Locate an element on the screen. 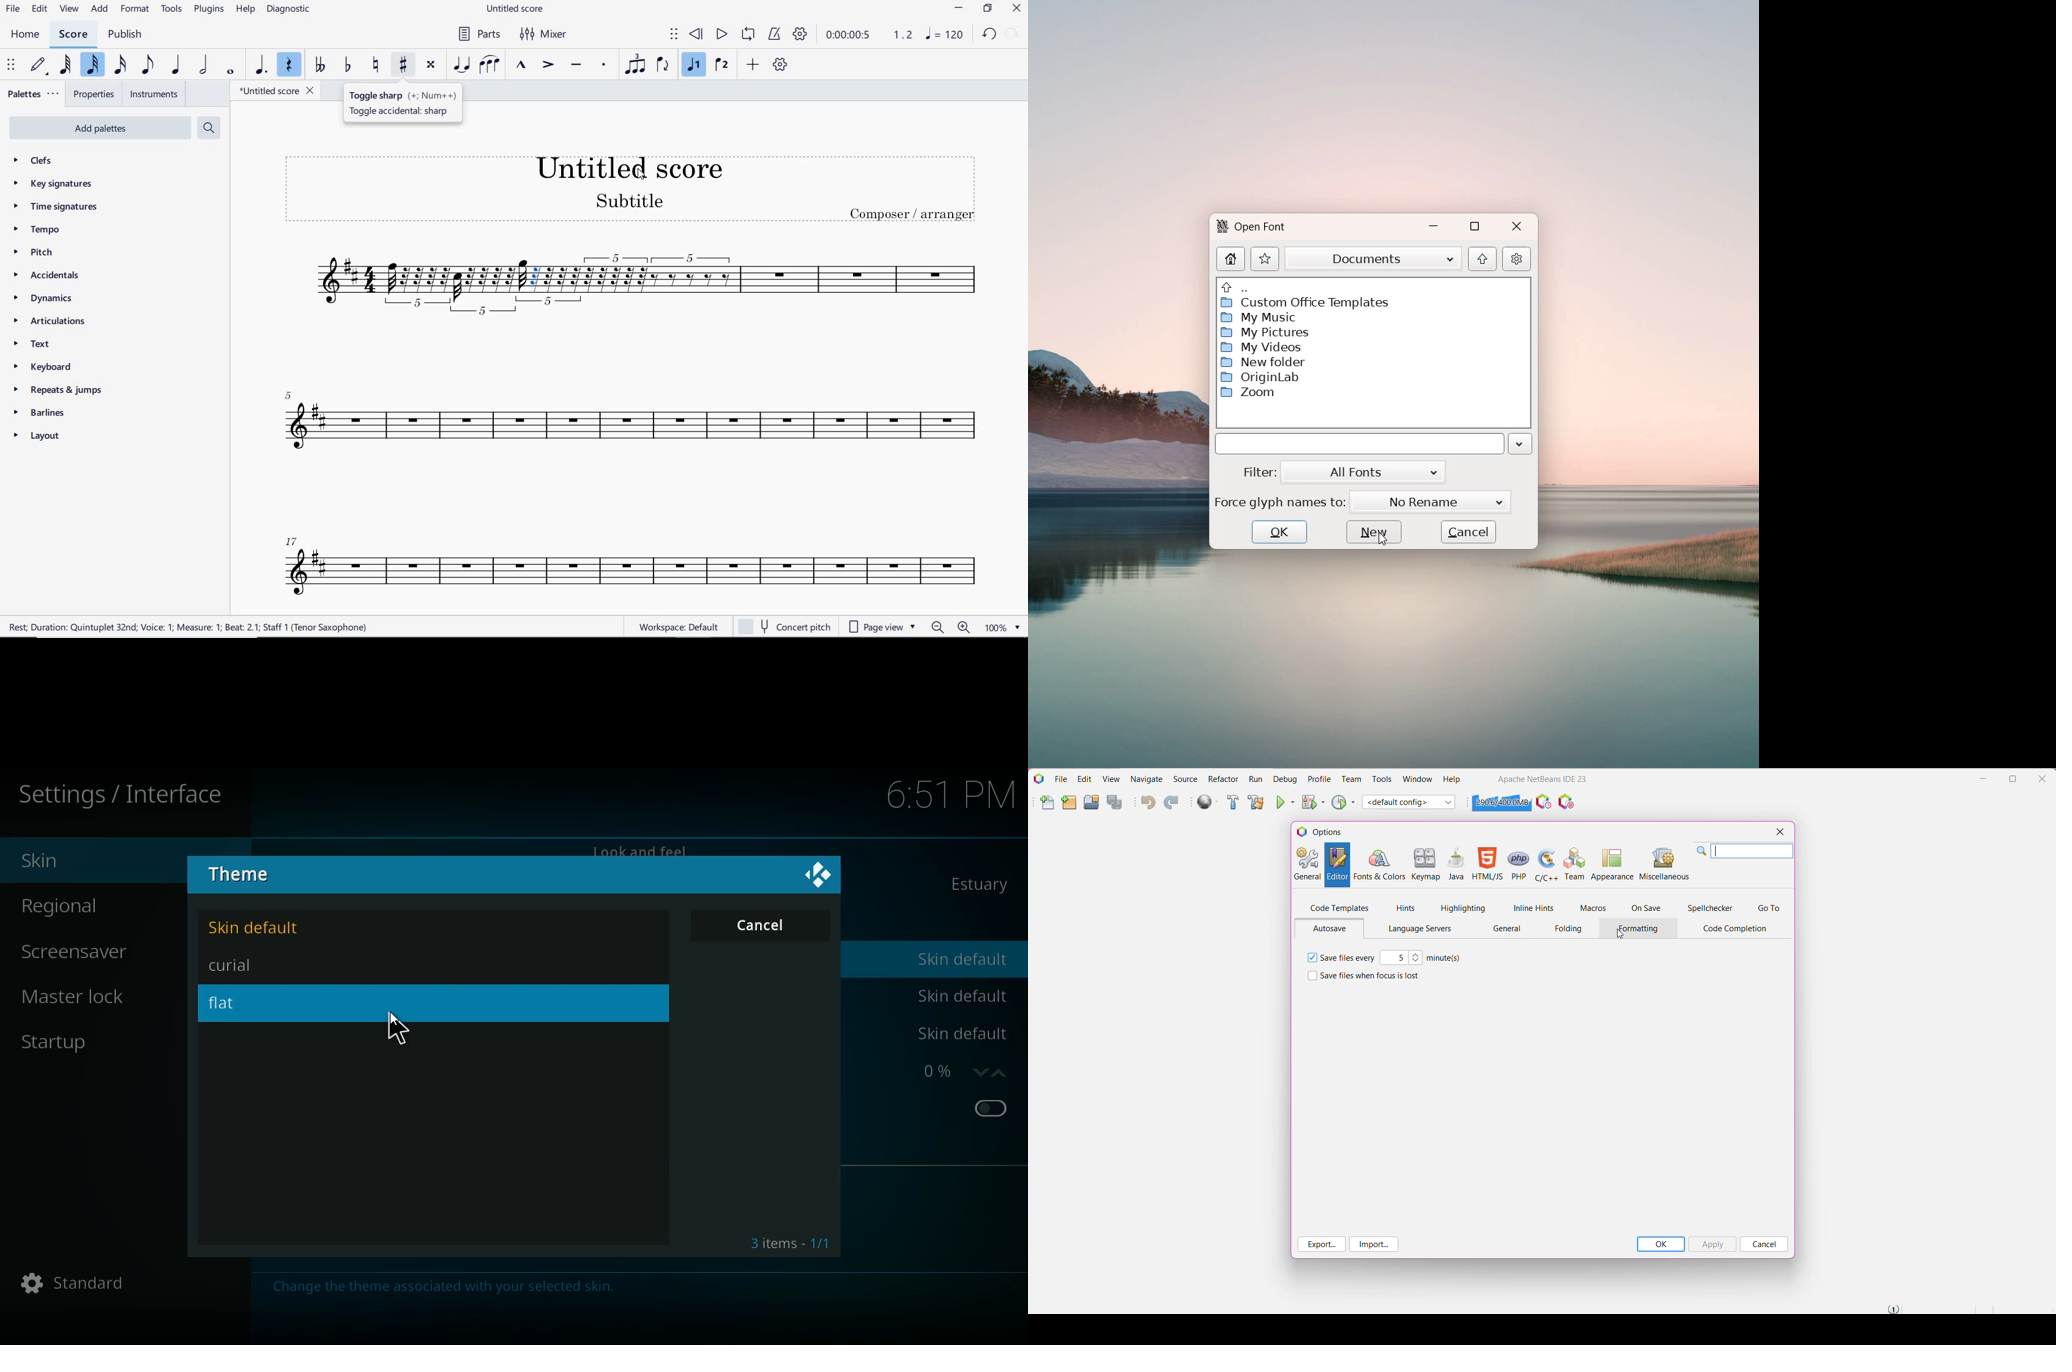 The width and height of the screenshot is (2072, 1372). CLOSE is located at coordinates (1016, 10).